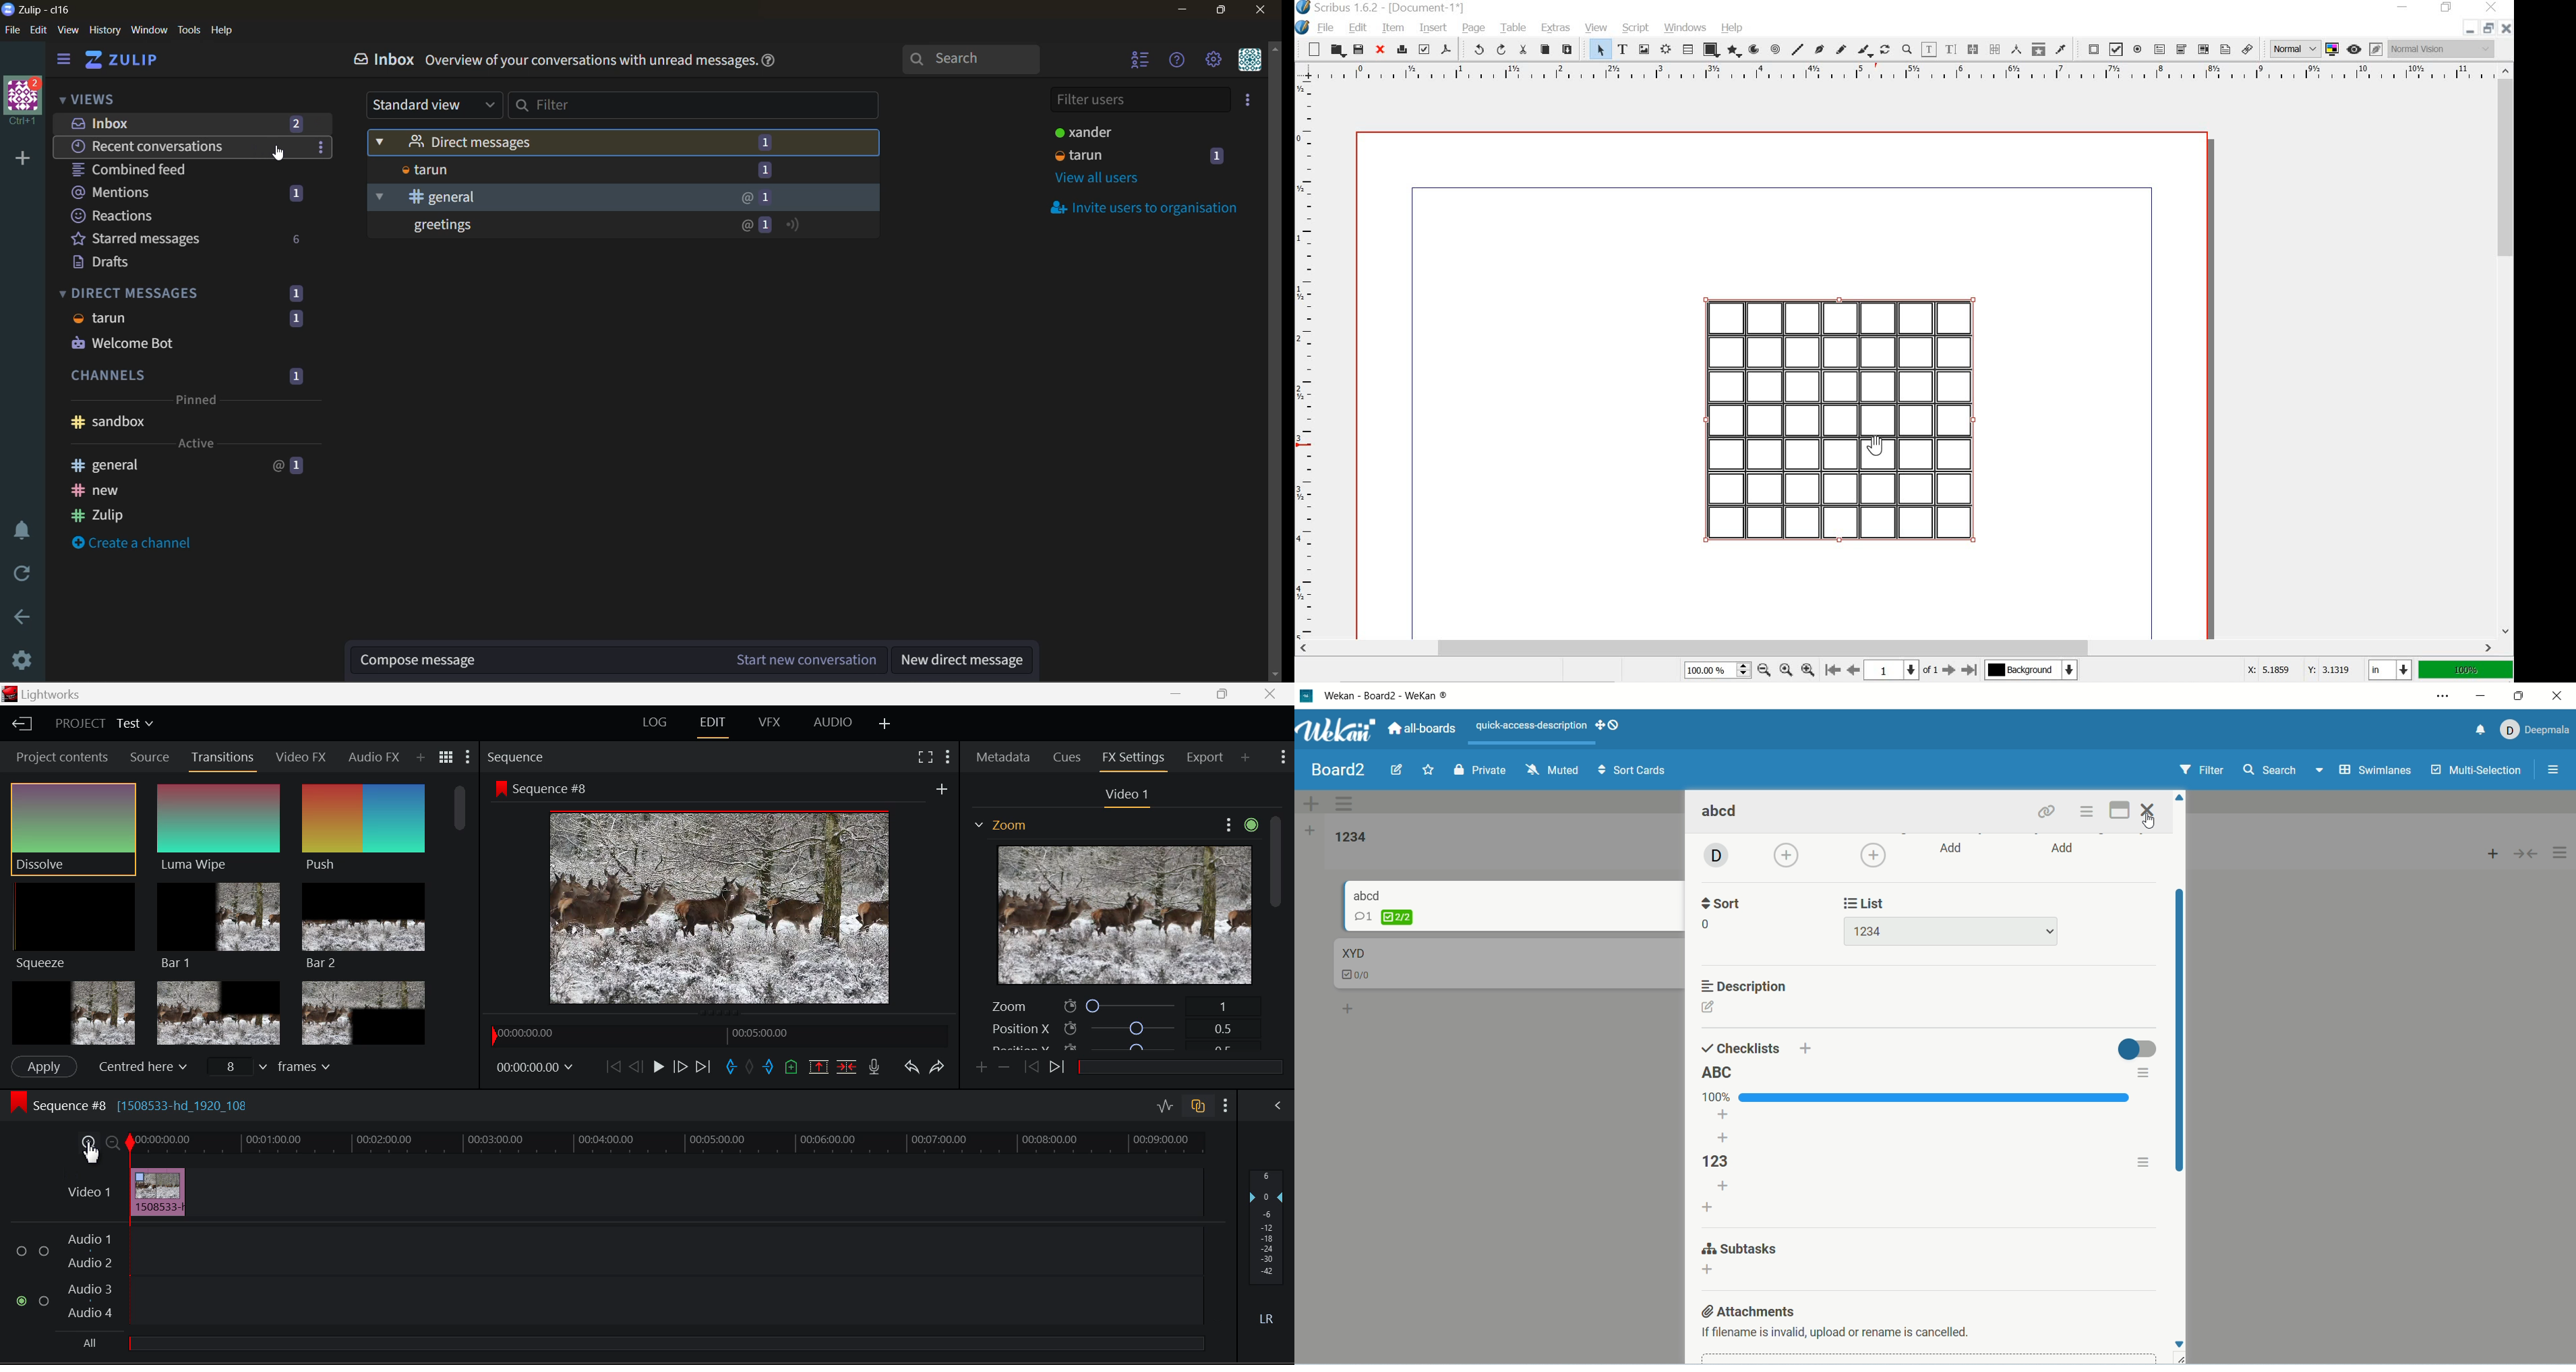 The height and width of the screenshot is (1372, 2576). What do you see at coordinates (1754, 1310) in the screenshot?
I see `attachments` at bounding box center [1754, 1310].